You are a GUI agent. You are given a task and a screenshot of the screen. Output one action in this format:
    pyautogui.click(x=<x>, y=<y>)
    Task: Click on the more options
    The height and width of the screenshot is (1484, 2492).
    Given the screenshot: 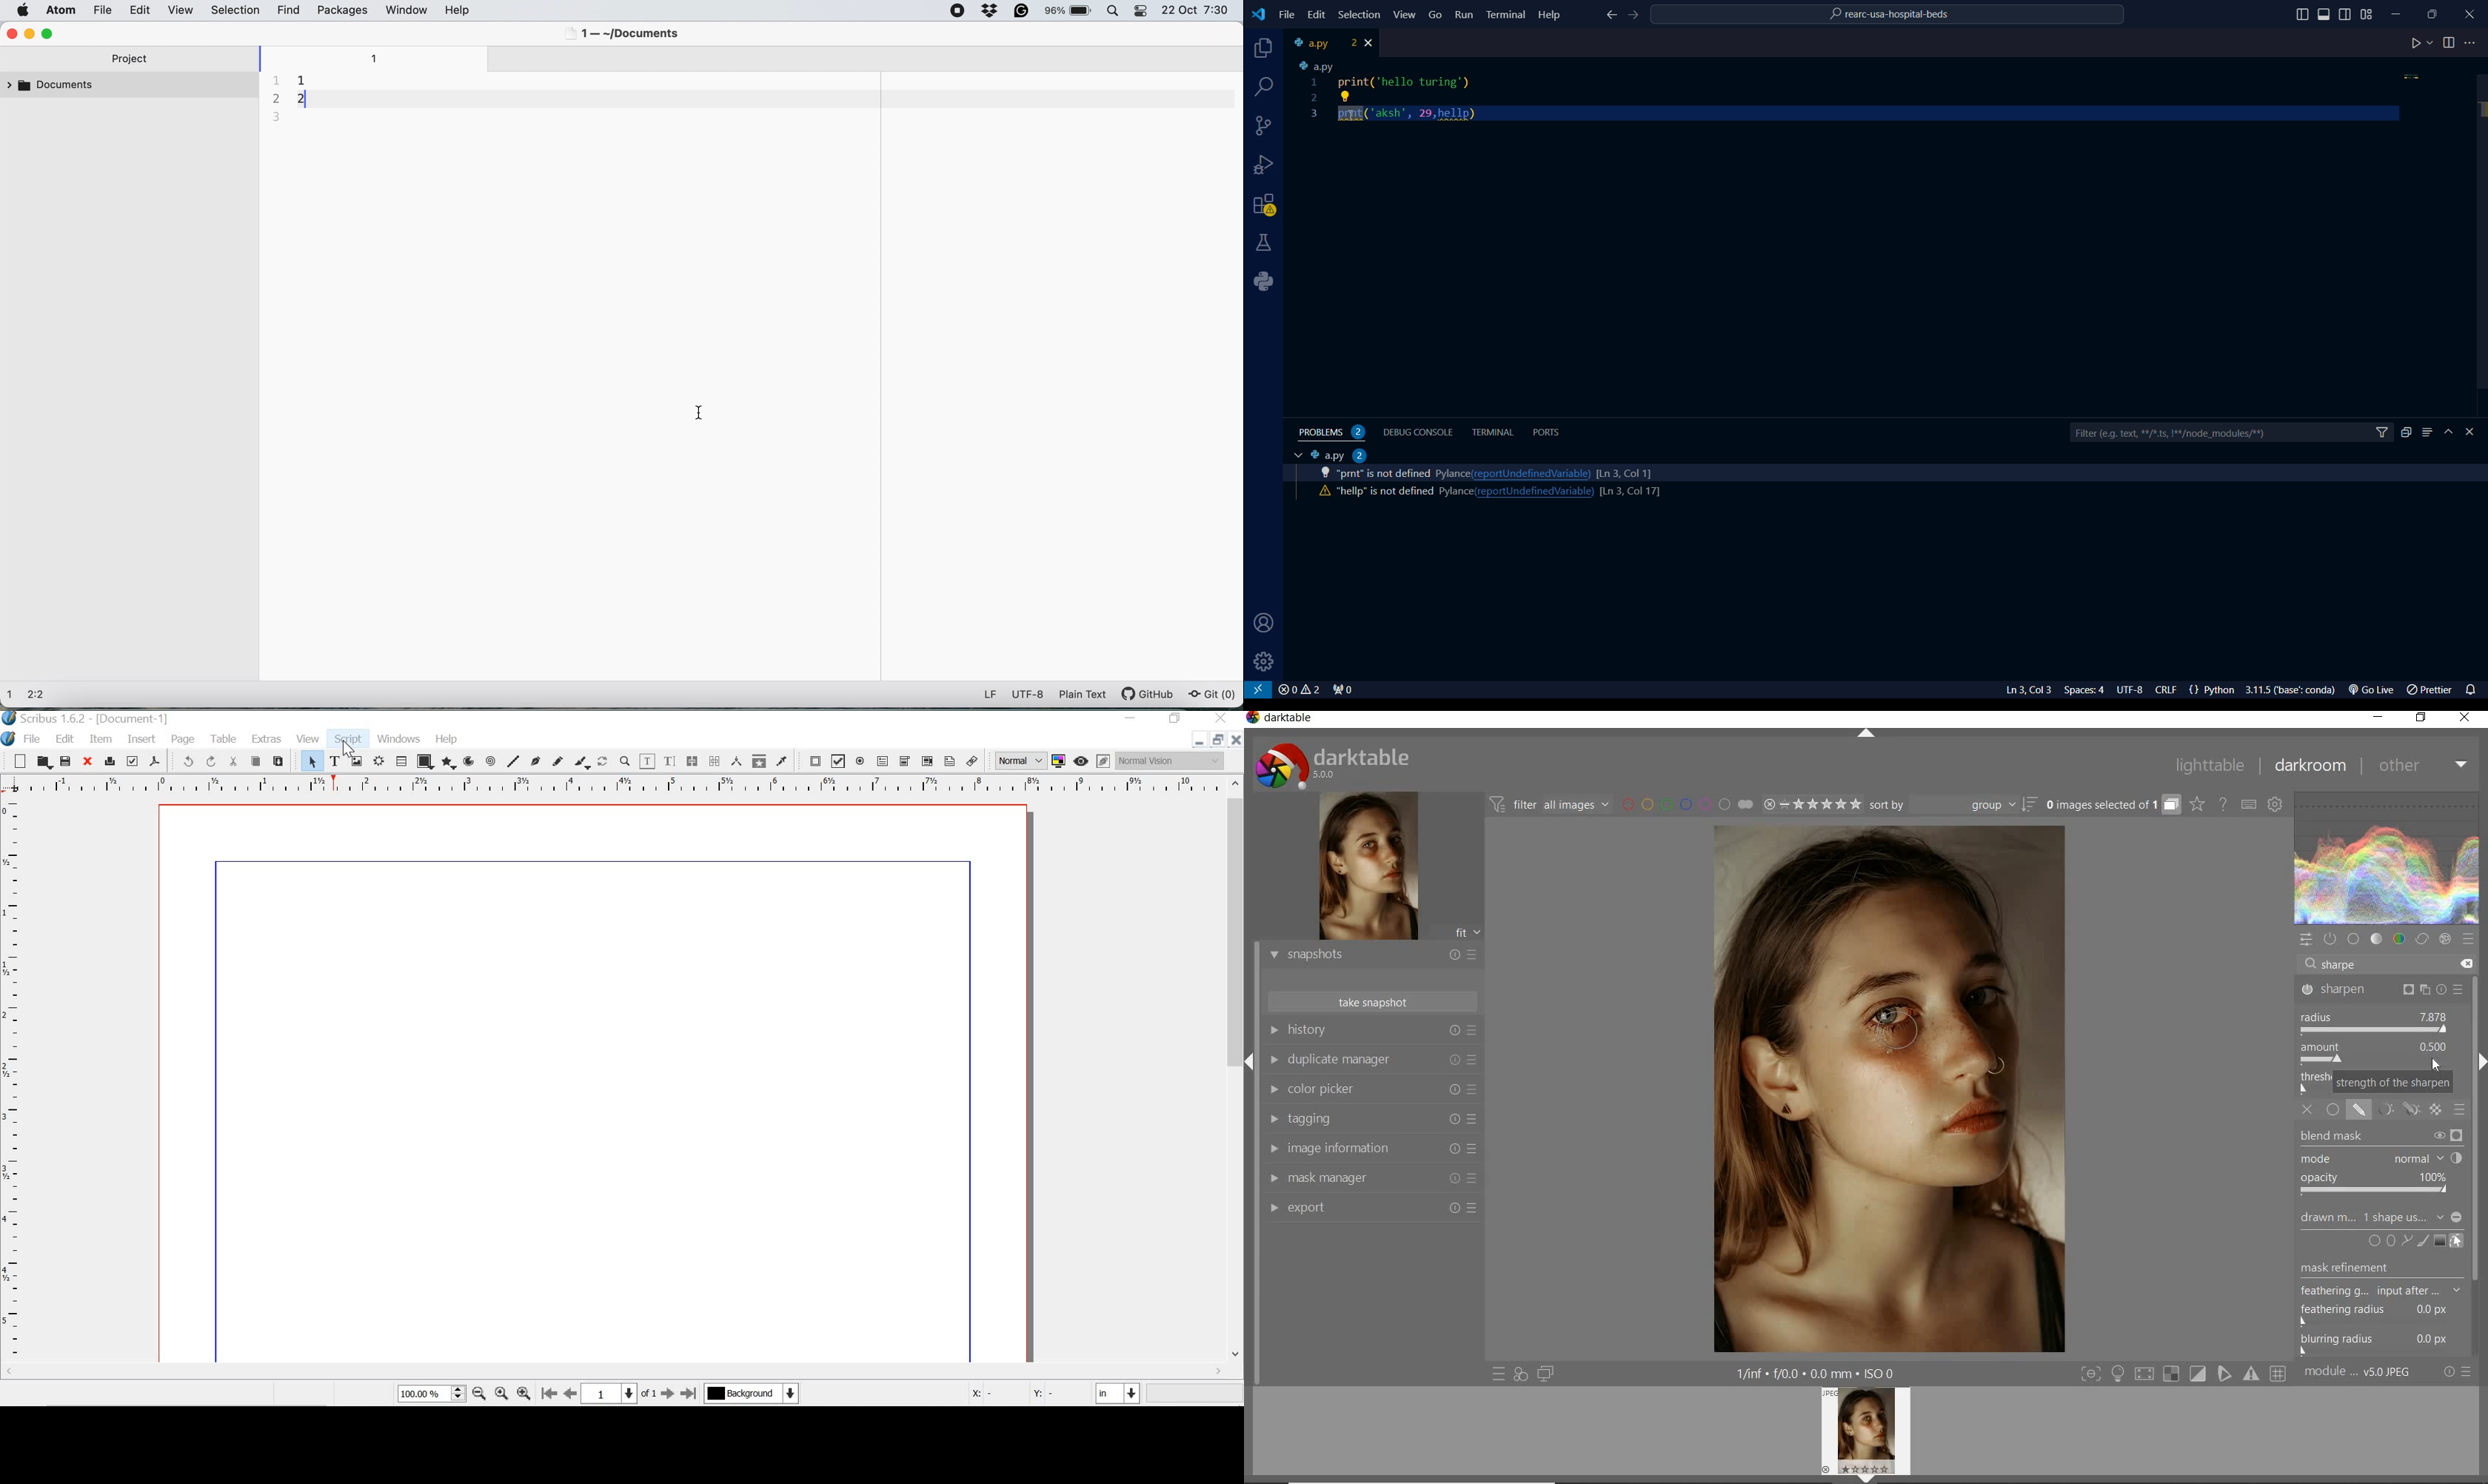 What is the action you would take?
    pyautogui.click(x=2472, y=43)
    